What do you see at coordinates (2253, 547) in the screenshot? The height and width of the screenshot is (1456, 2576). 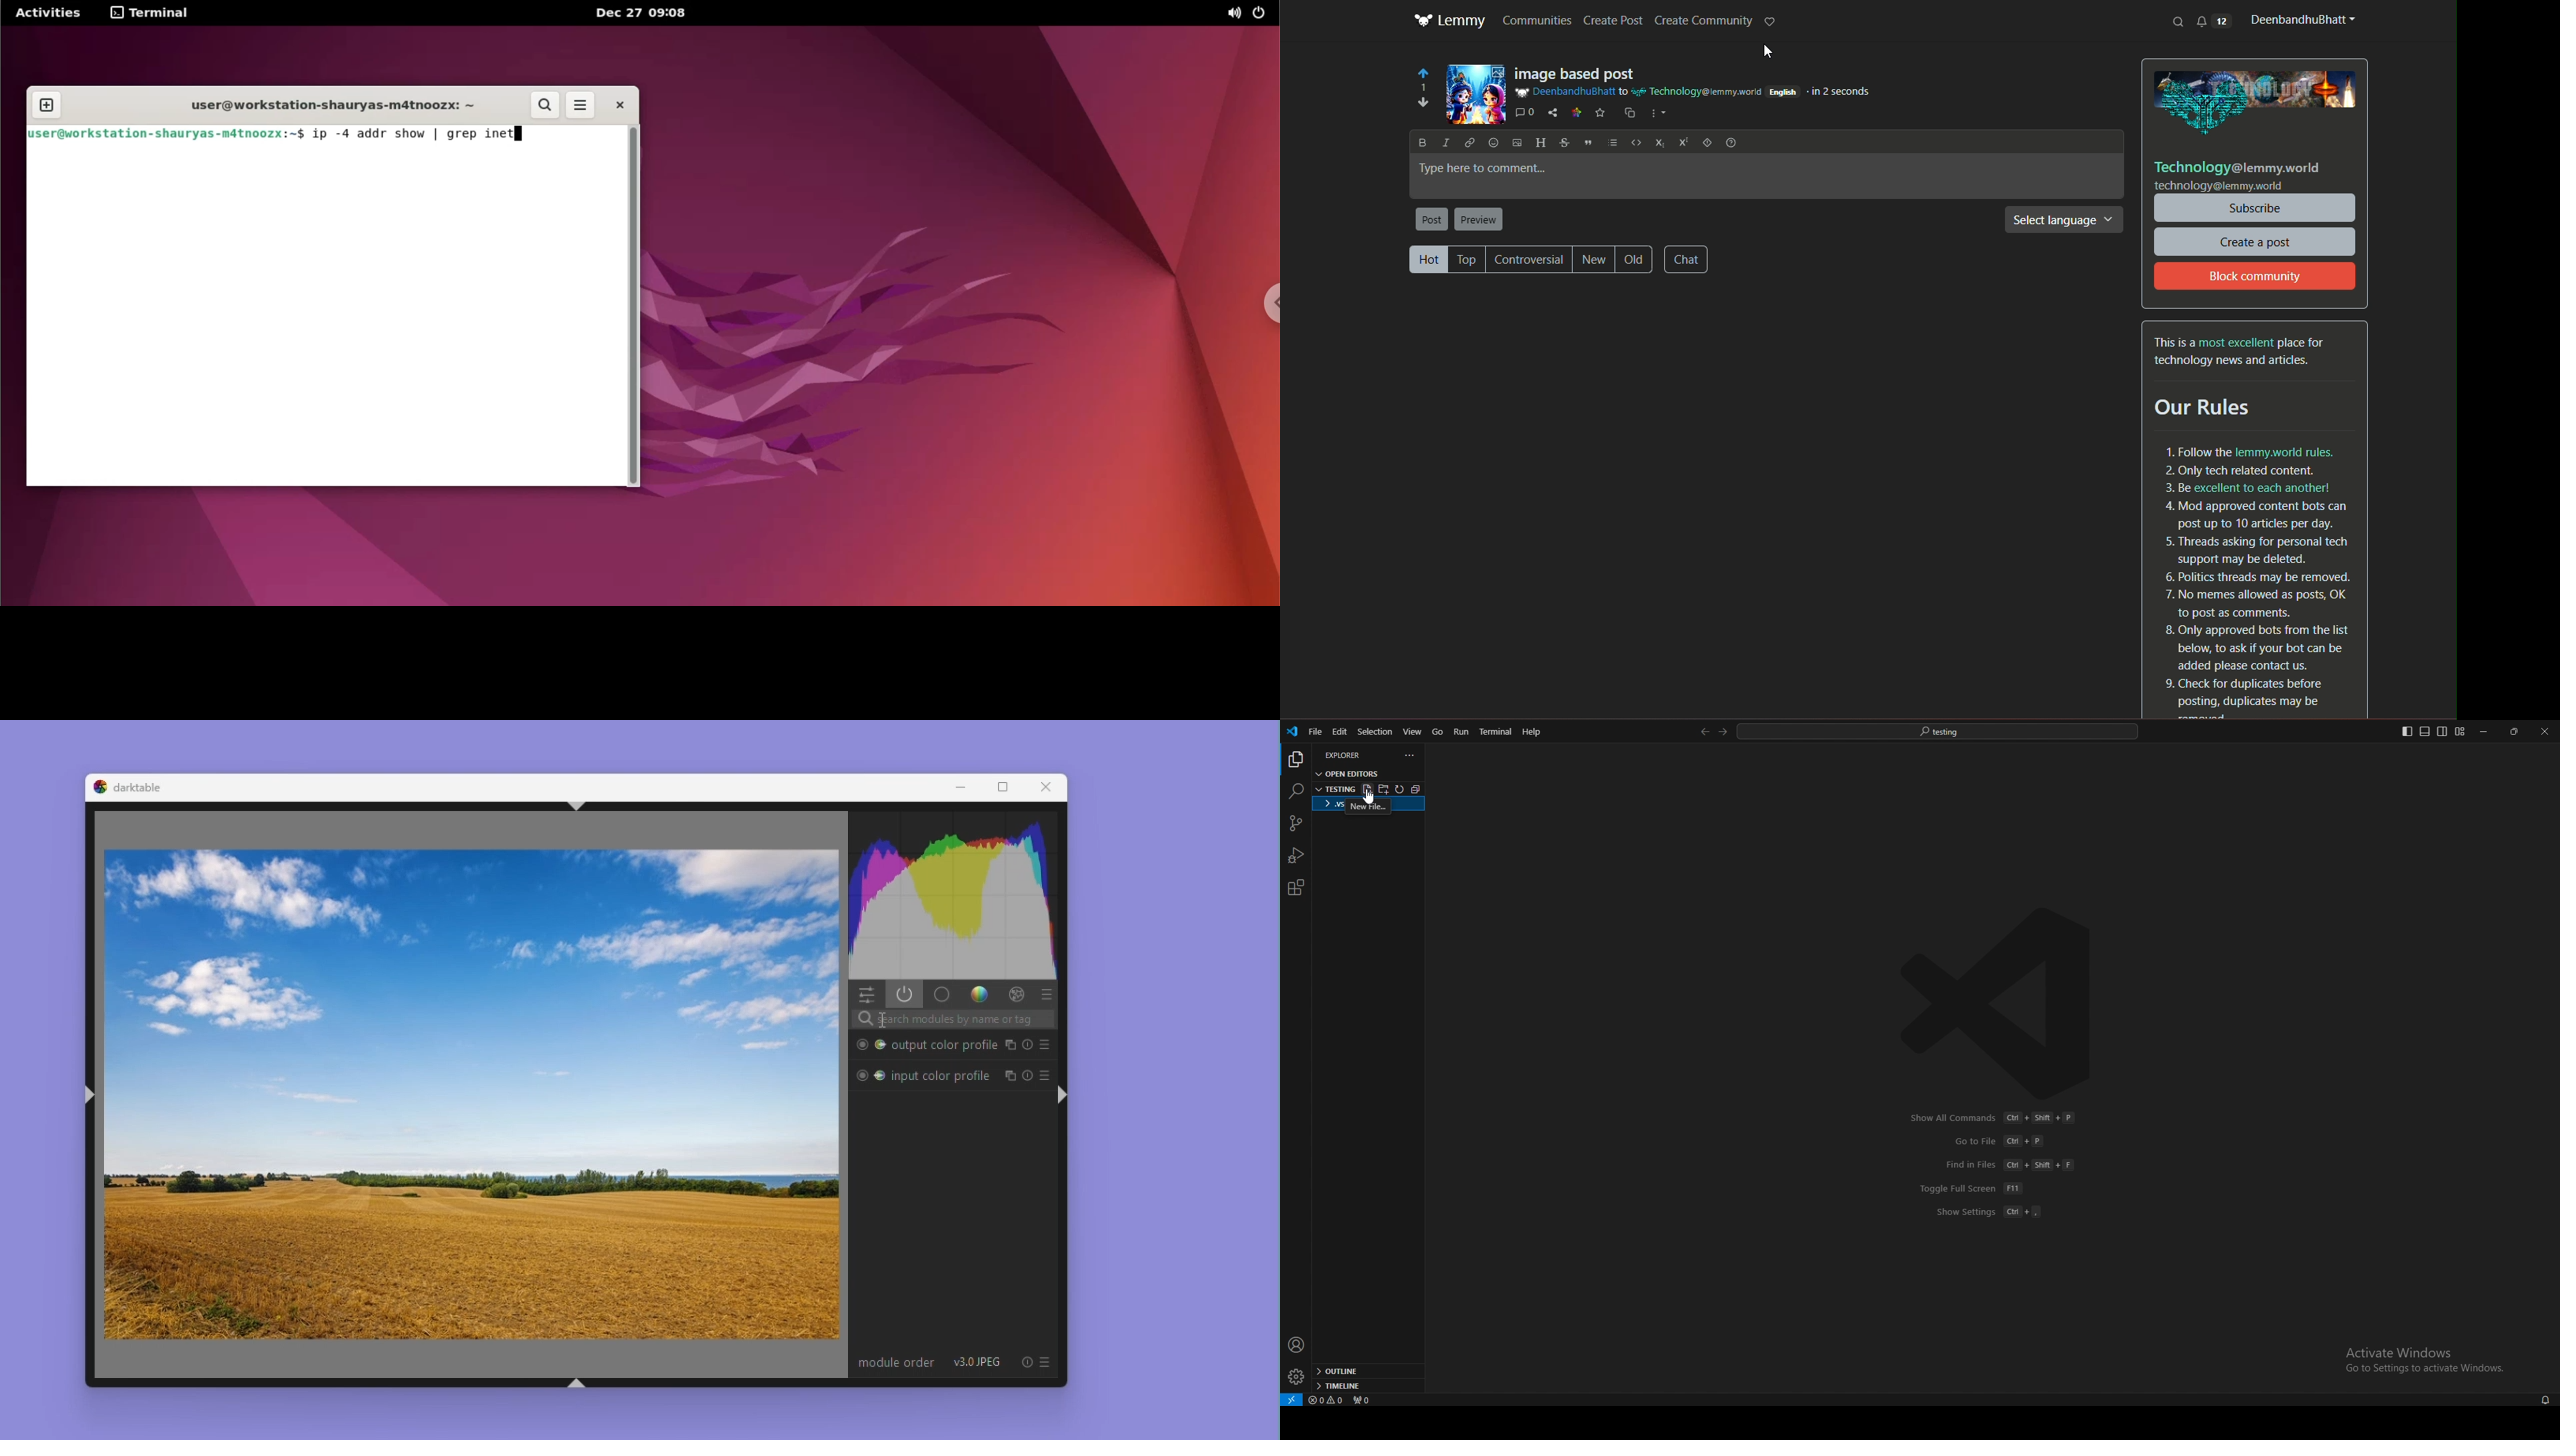 I see `5. Threads asking for personal tech support may be deleted.` at bounding box center [2253, 547].